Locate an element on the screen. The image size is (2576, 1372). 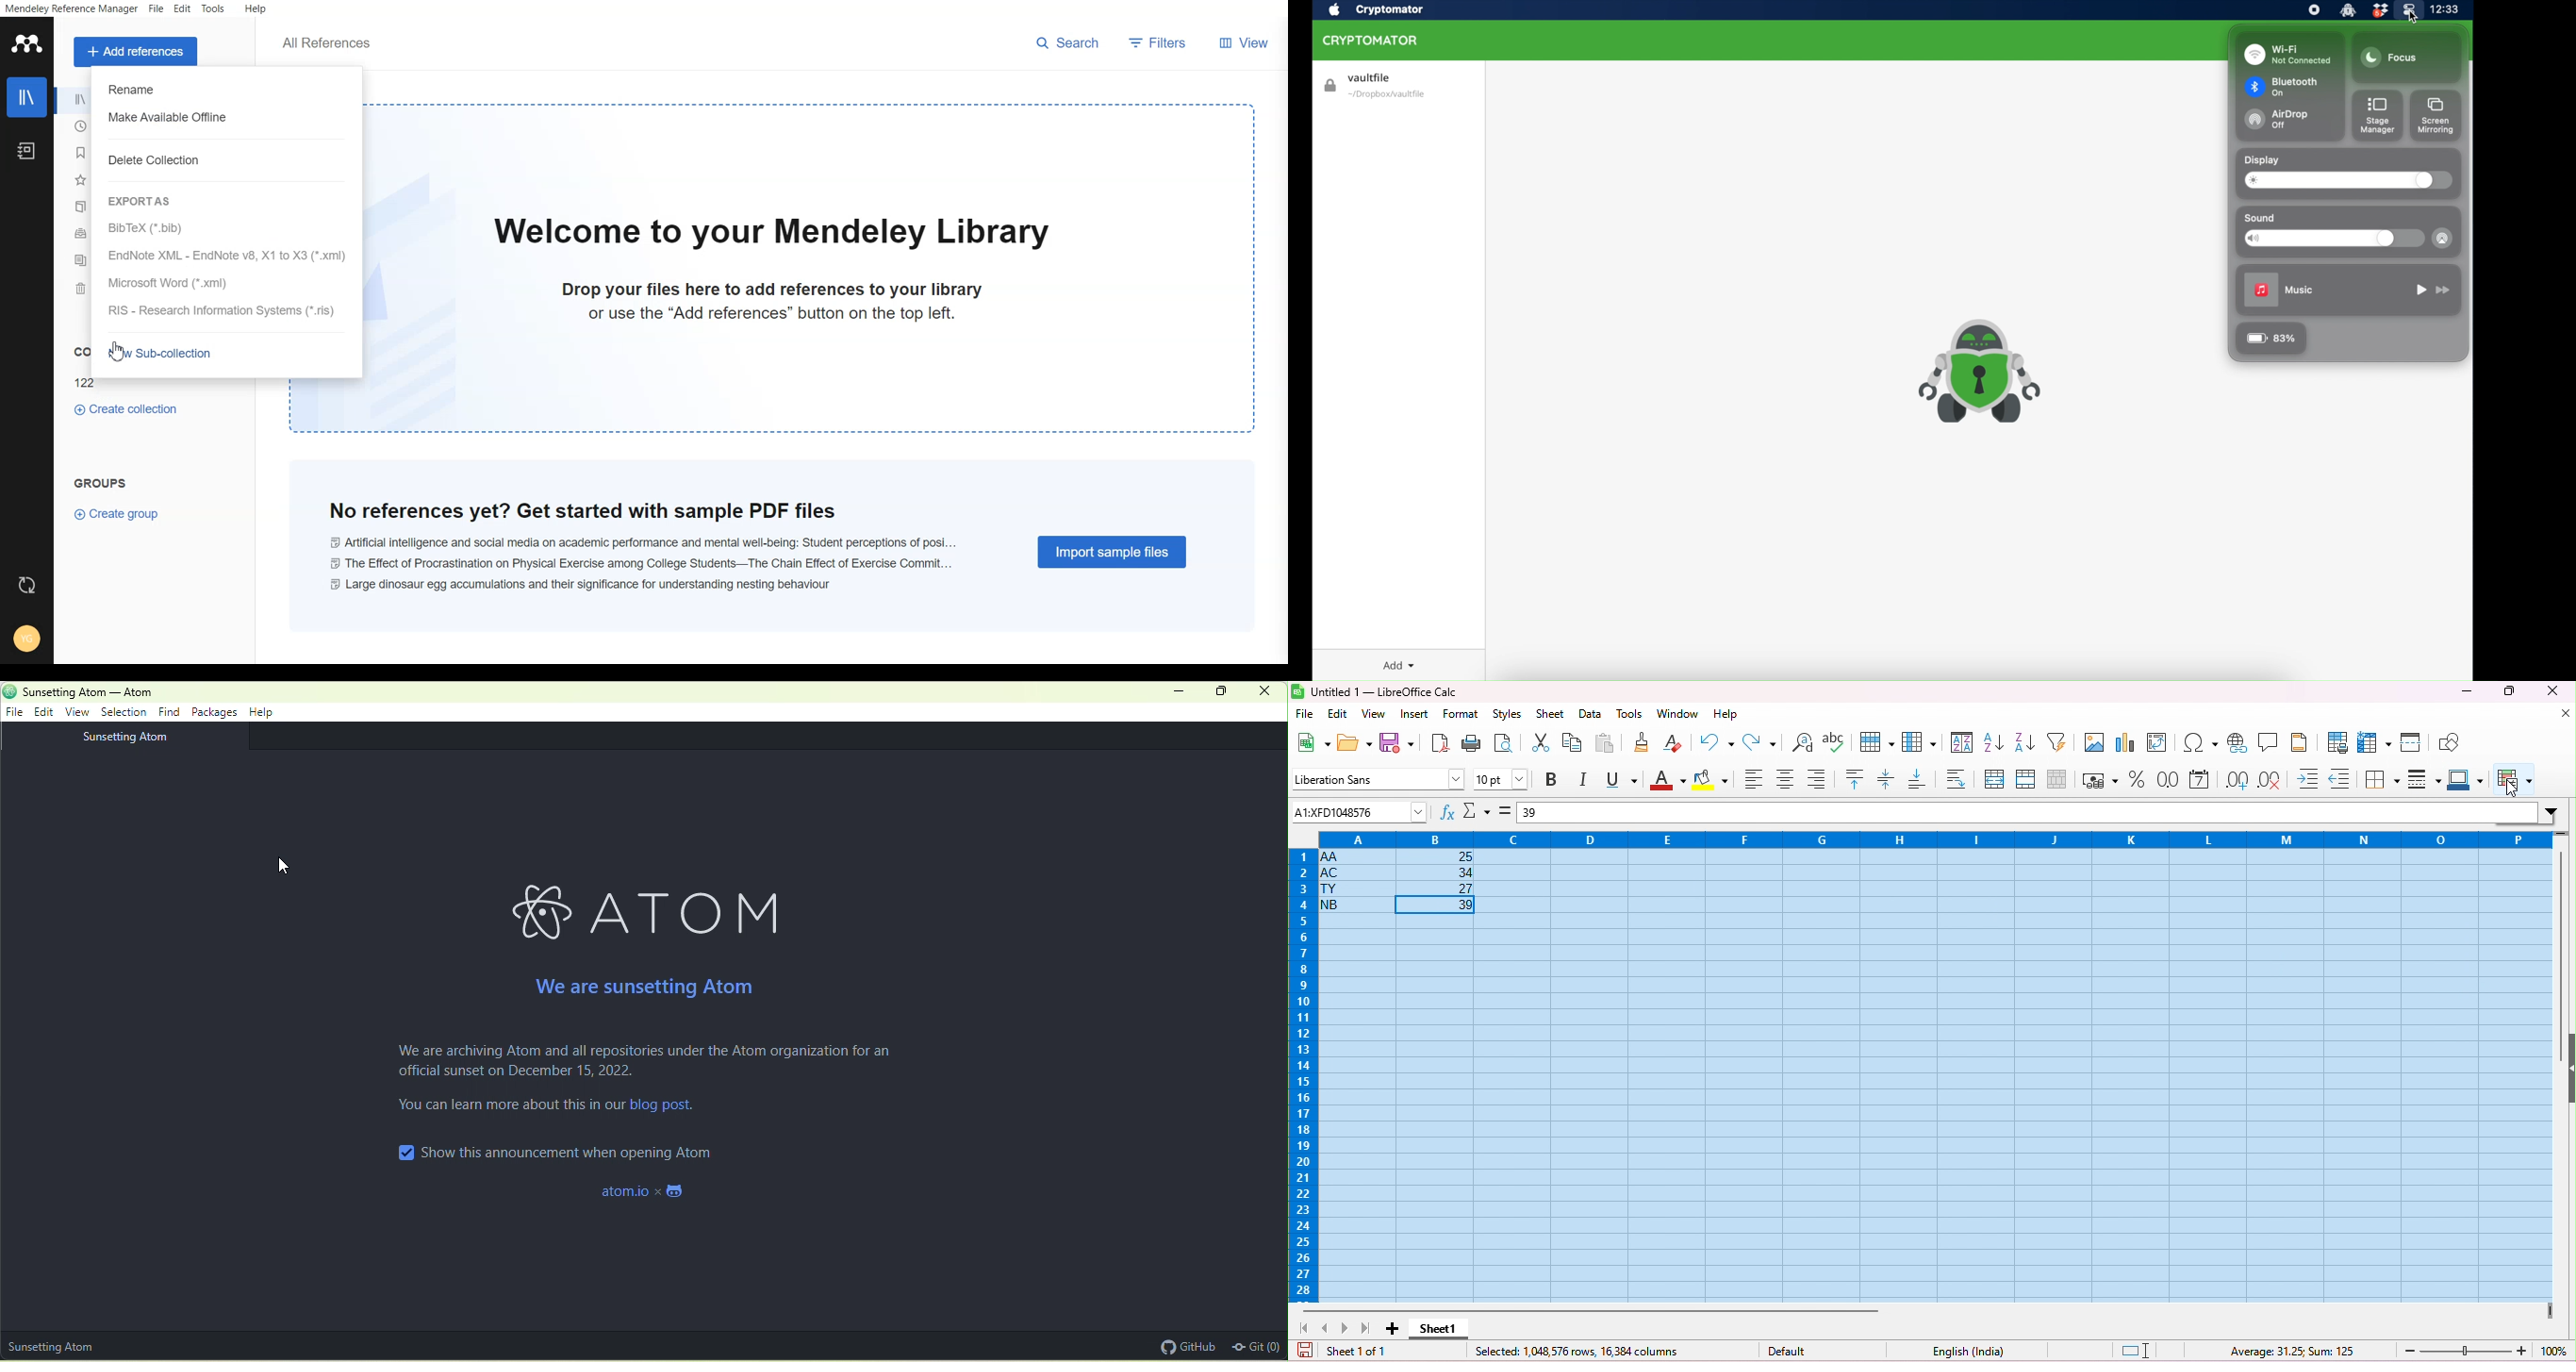
New Sub-collection is located at coordinates (164, 354).